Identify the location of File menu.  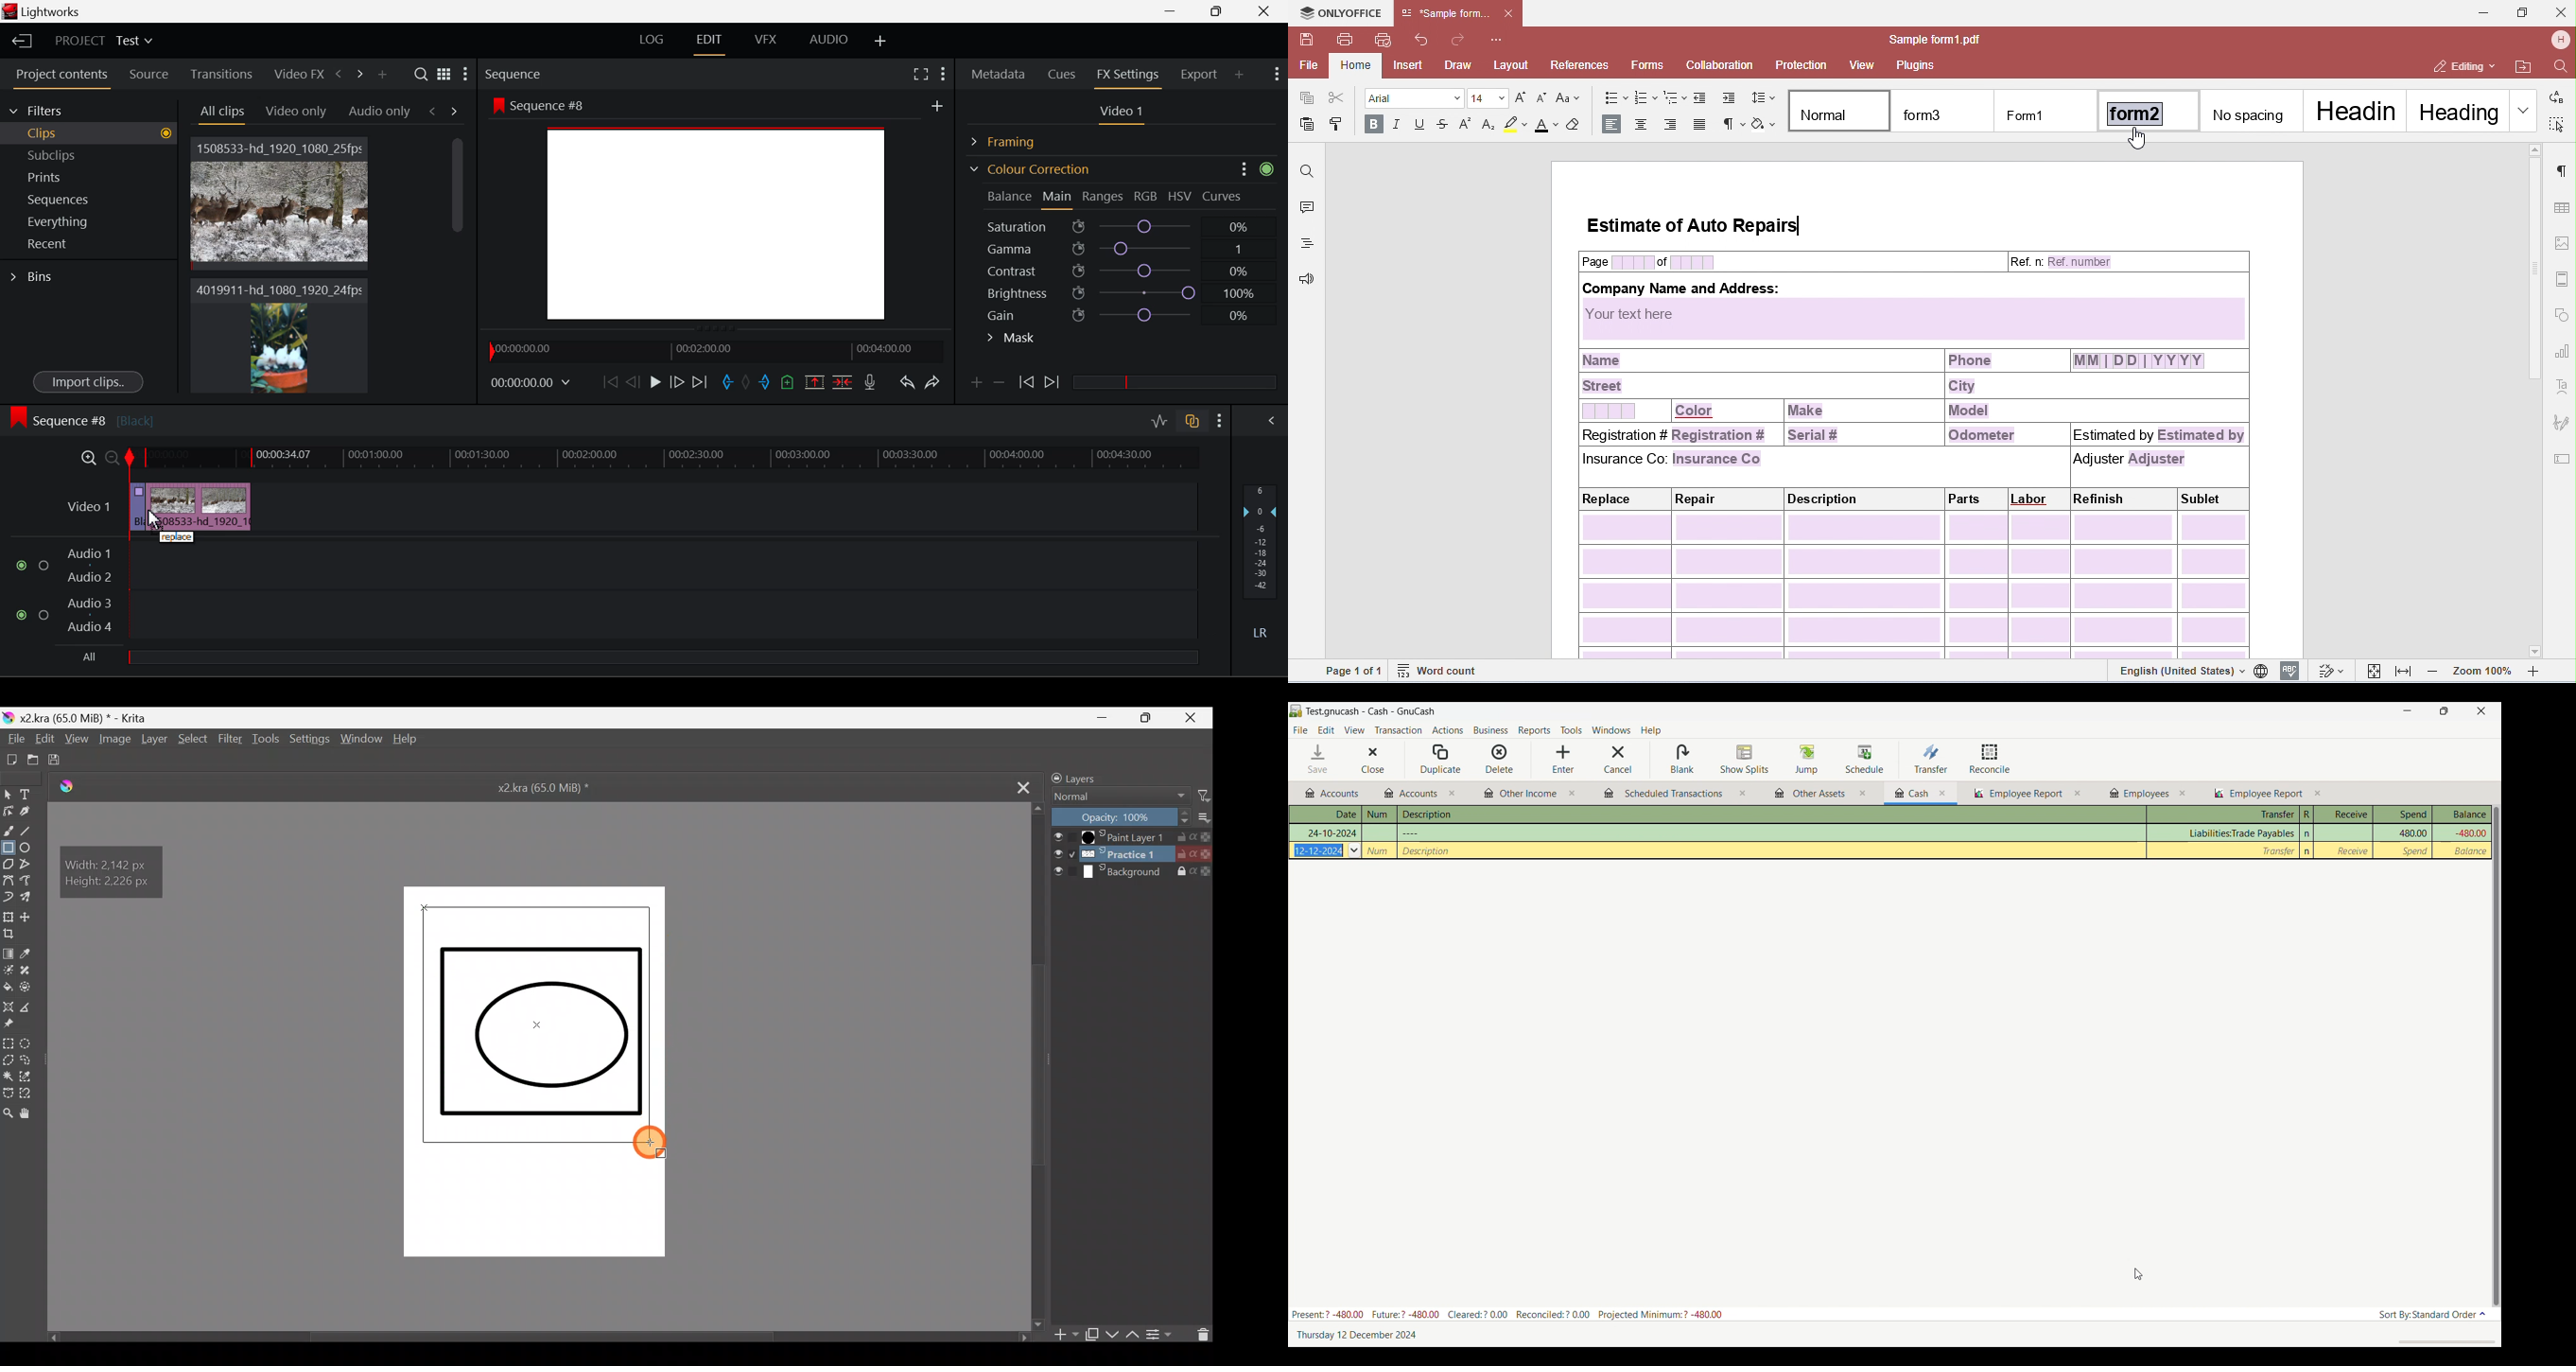
(1300, 730).